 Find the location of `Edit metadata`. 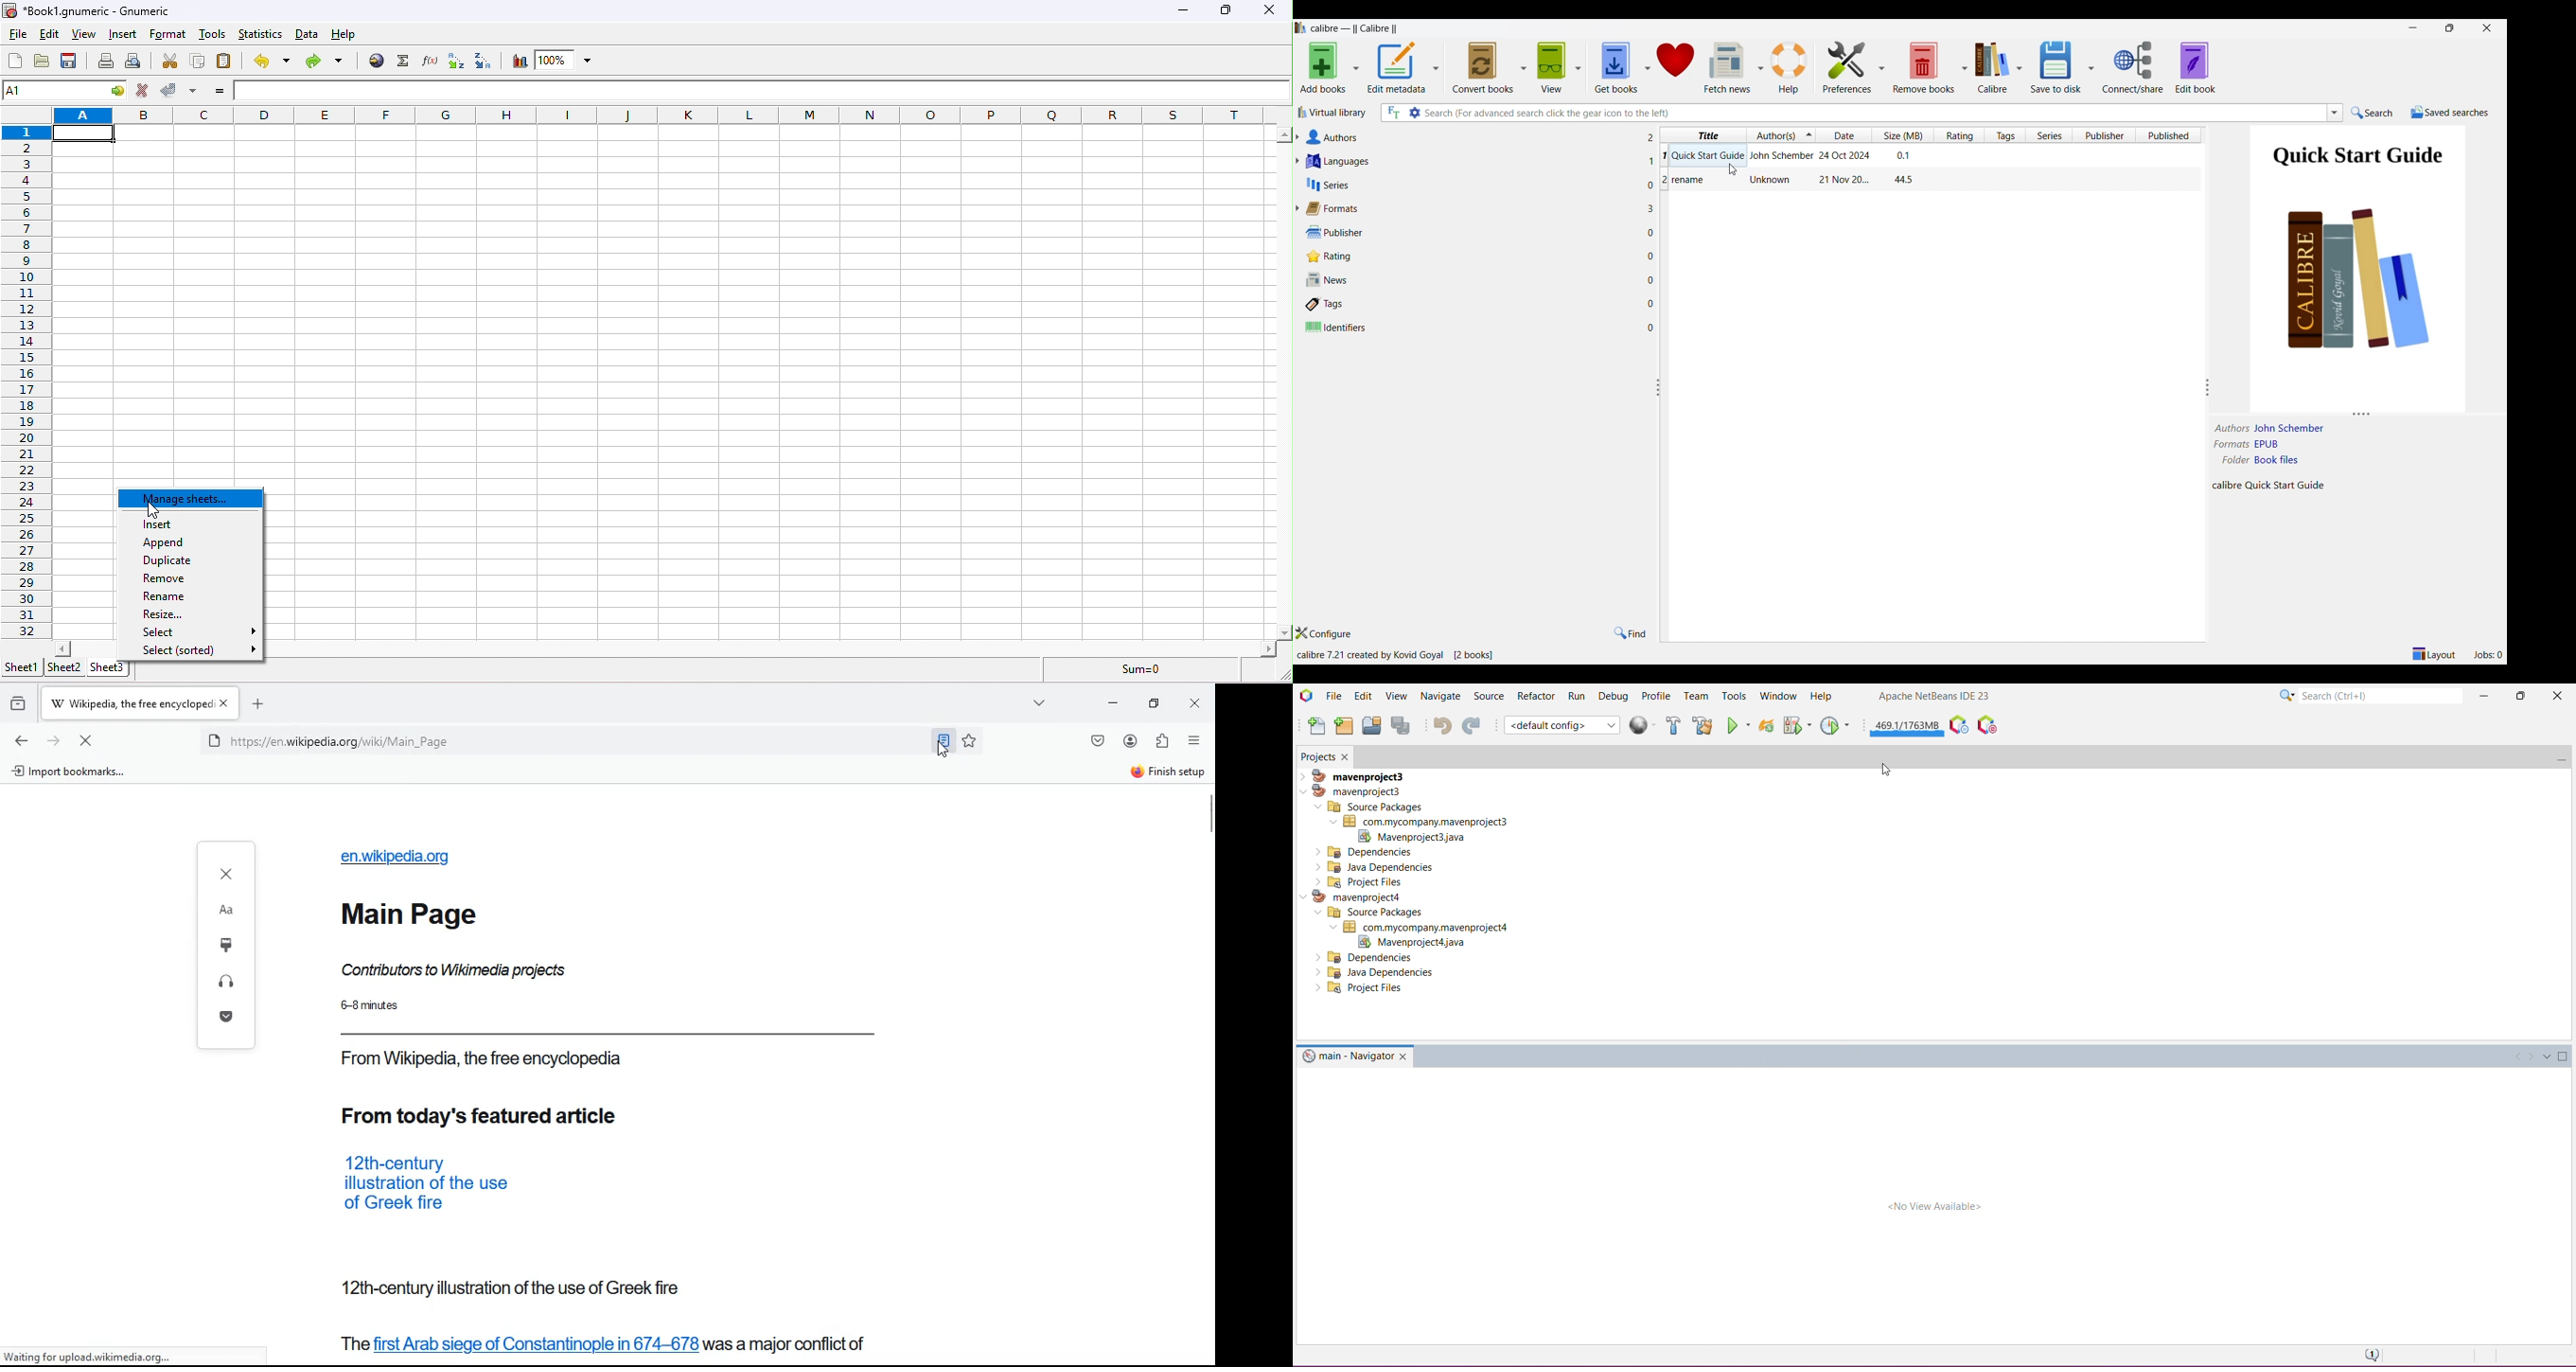

Edit metadata is located at coordinates (1397, 68).